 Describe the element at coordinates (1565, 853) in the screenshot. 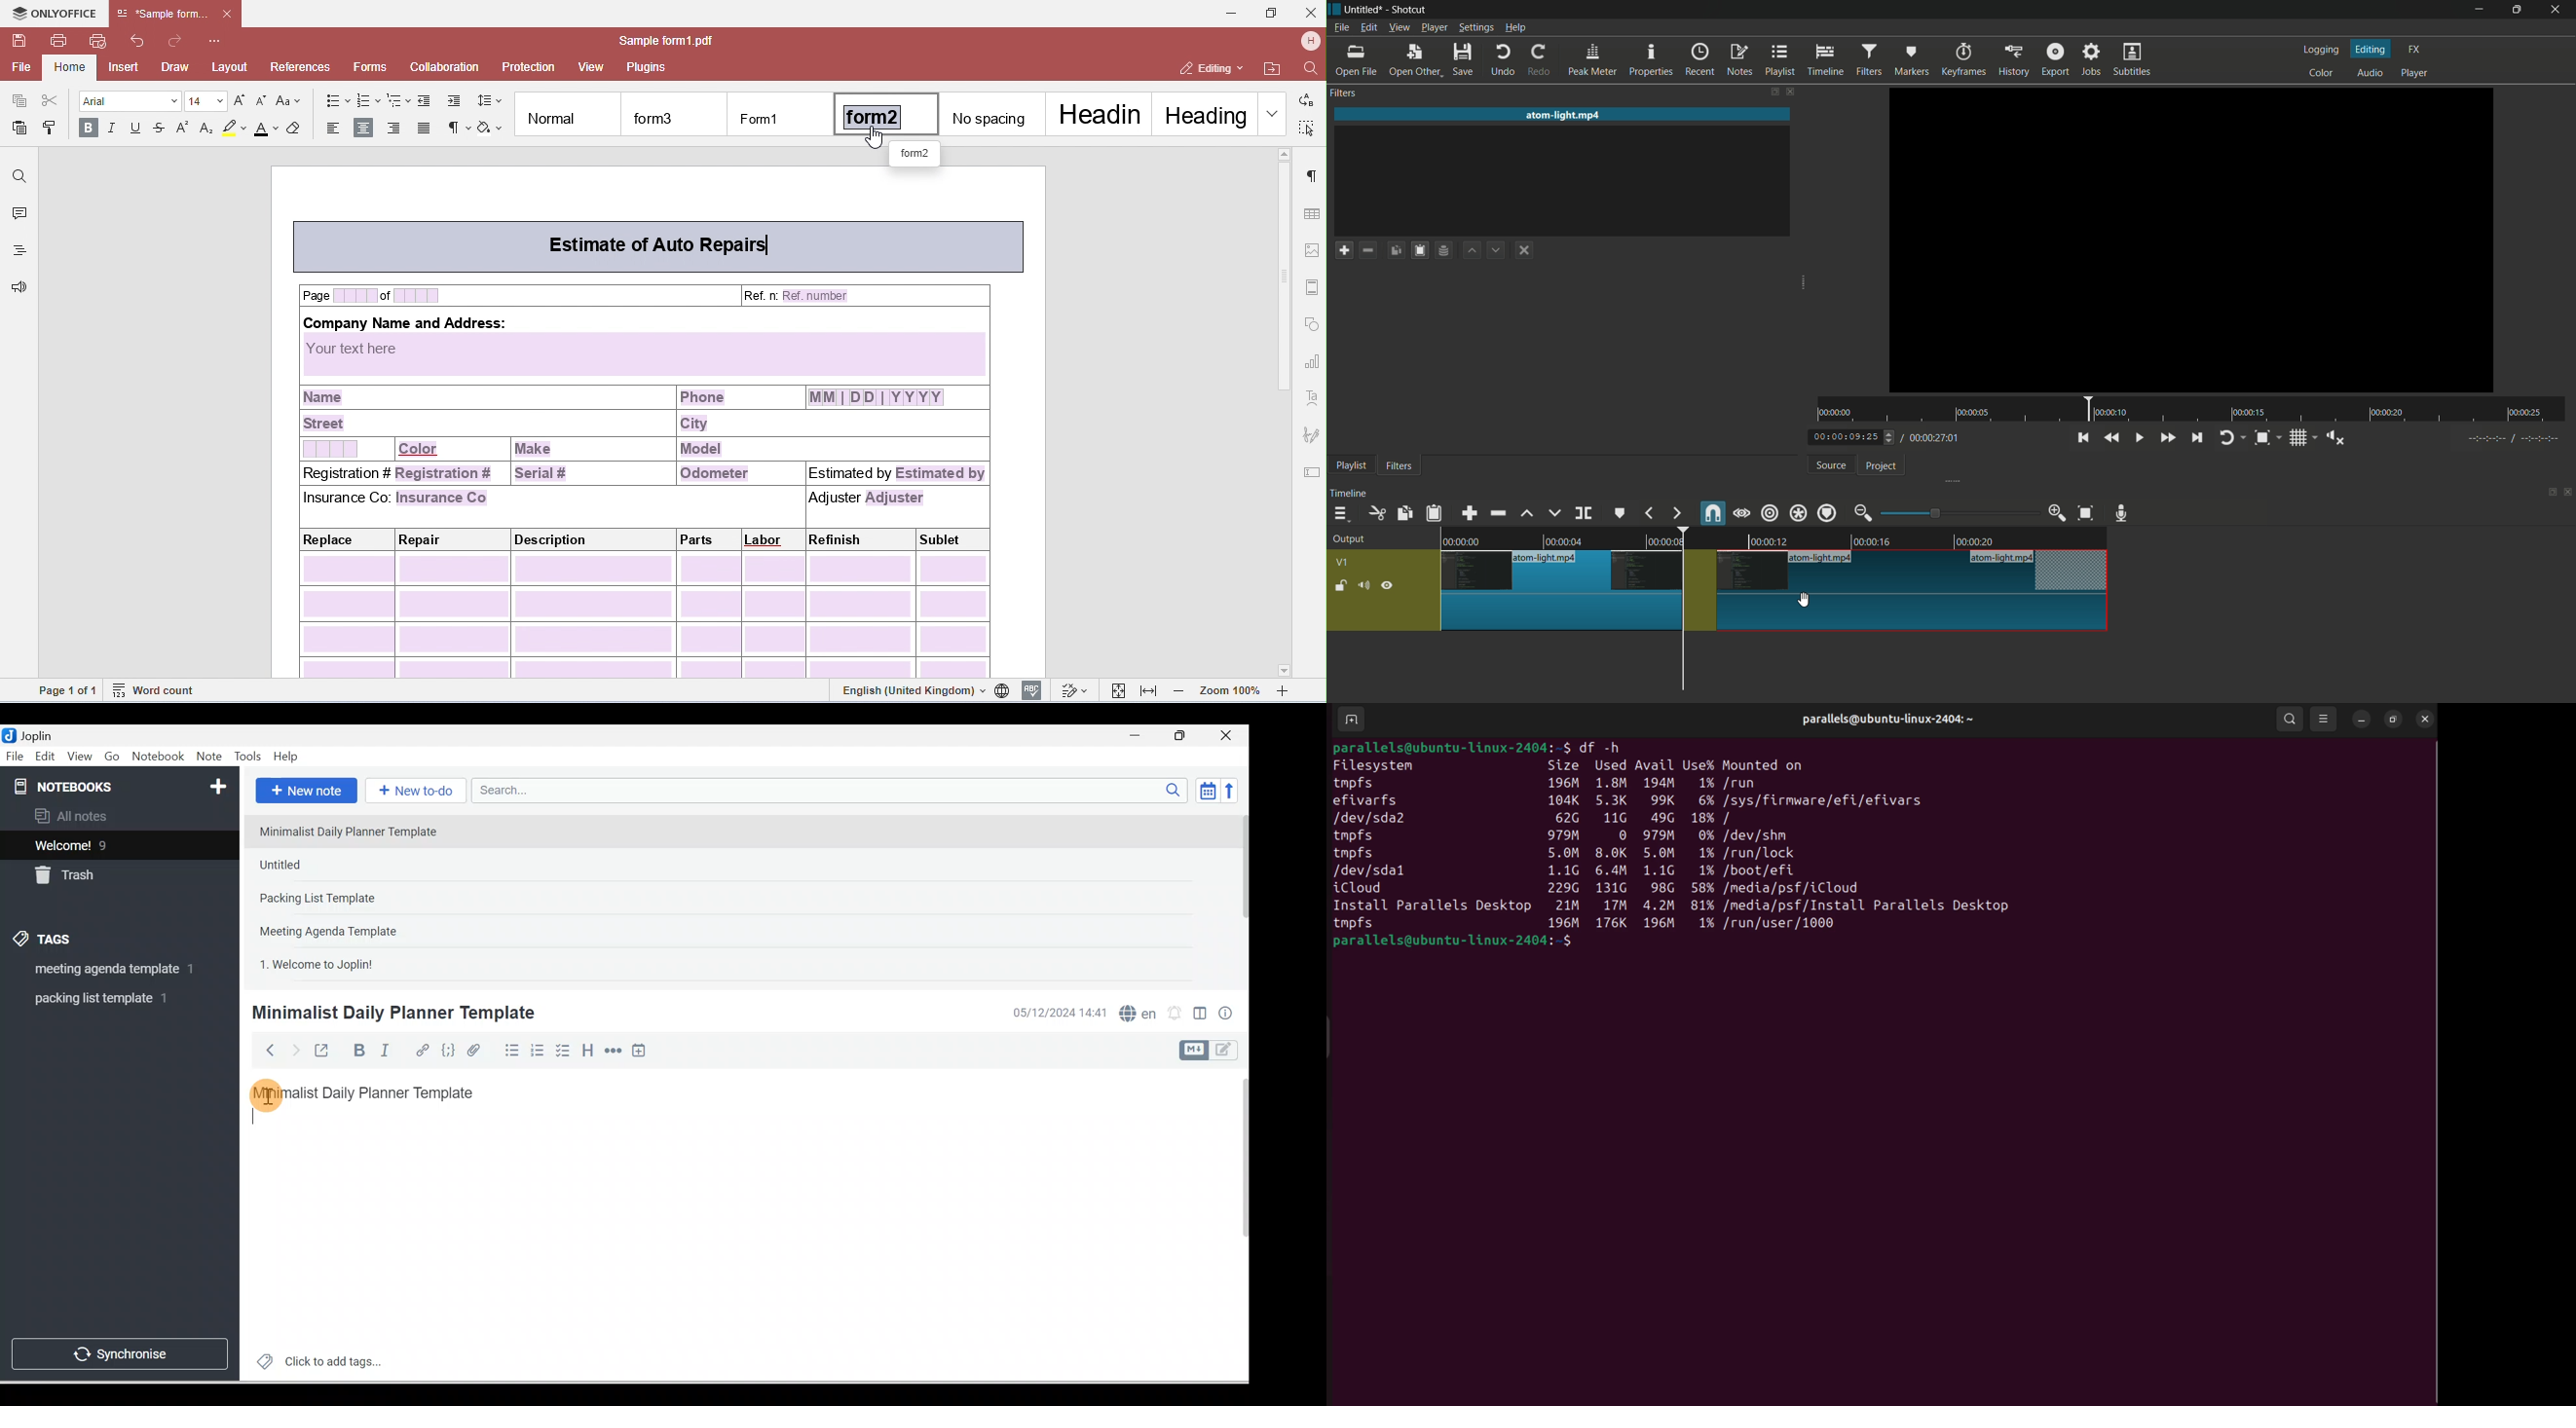

I see `5.om` at that location.